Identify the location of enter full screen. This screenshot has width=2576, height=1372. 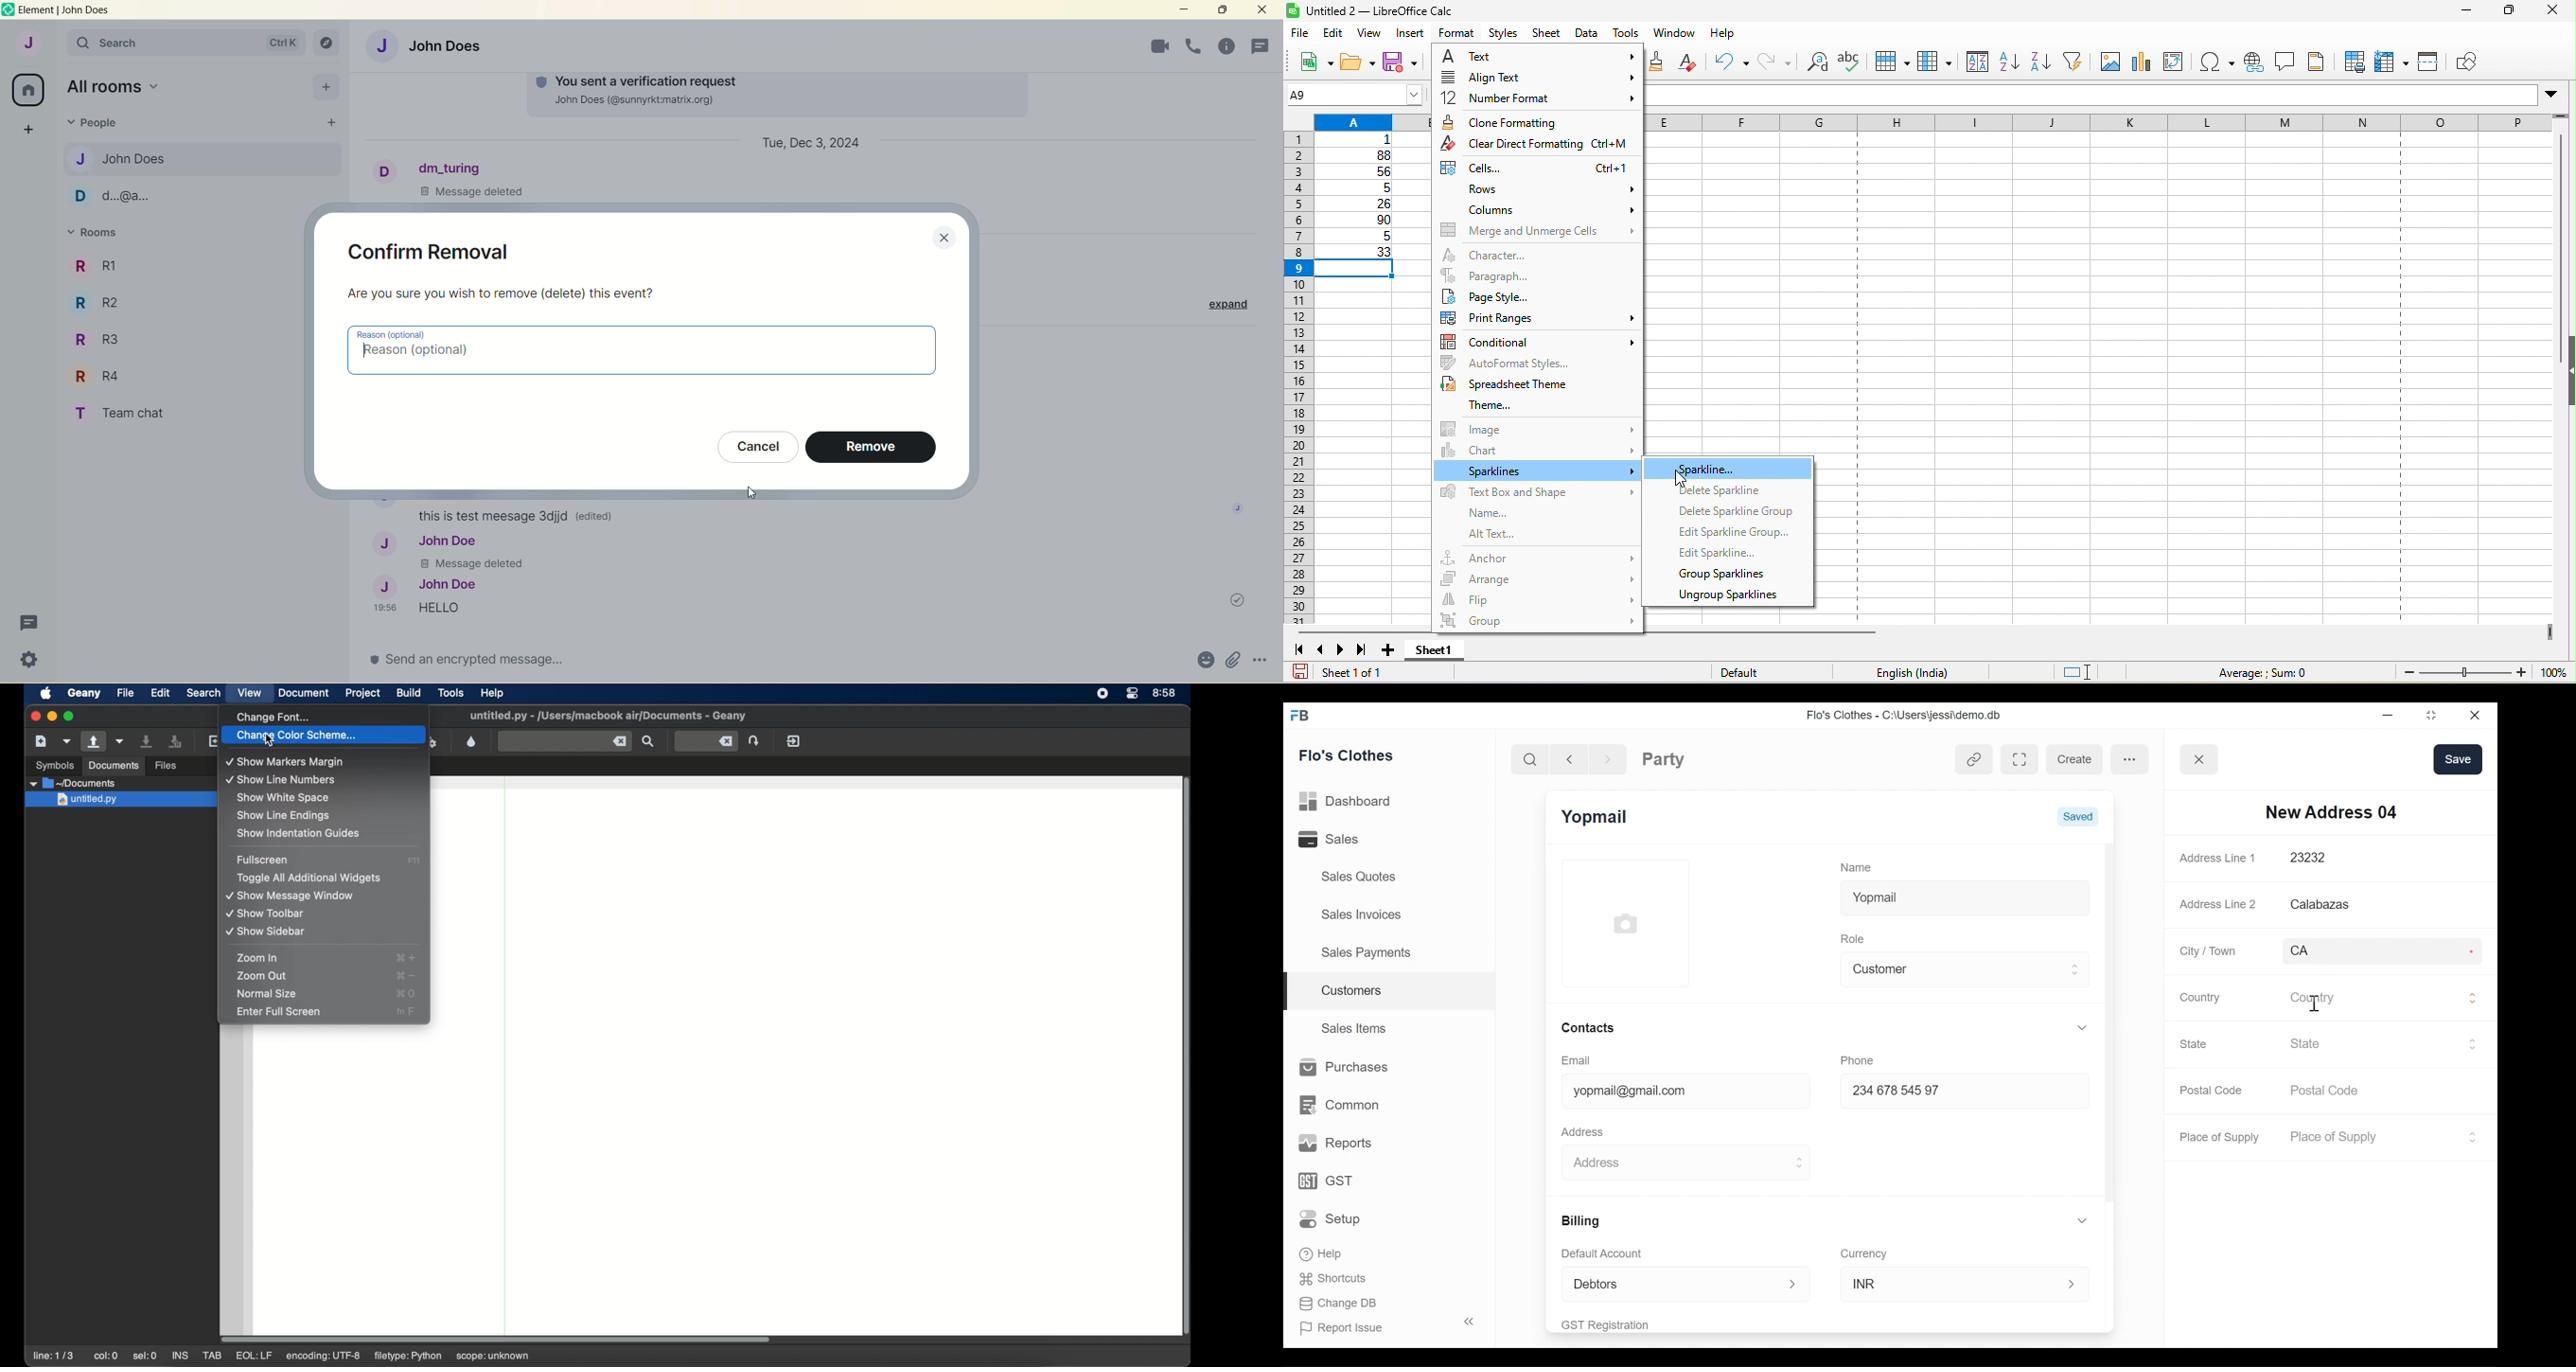
(278, 1011).